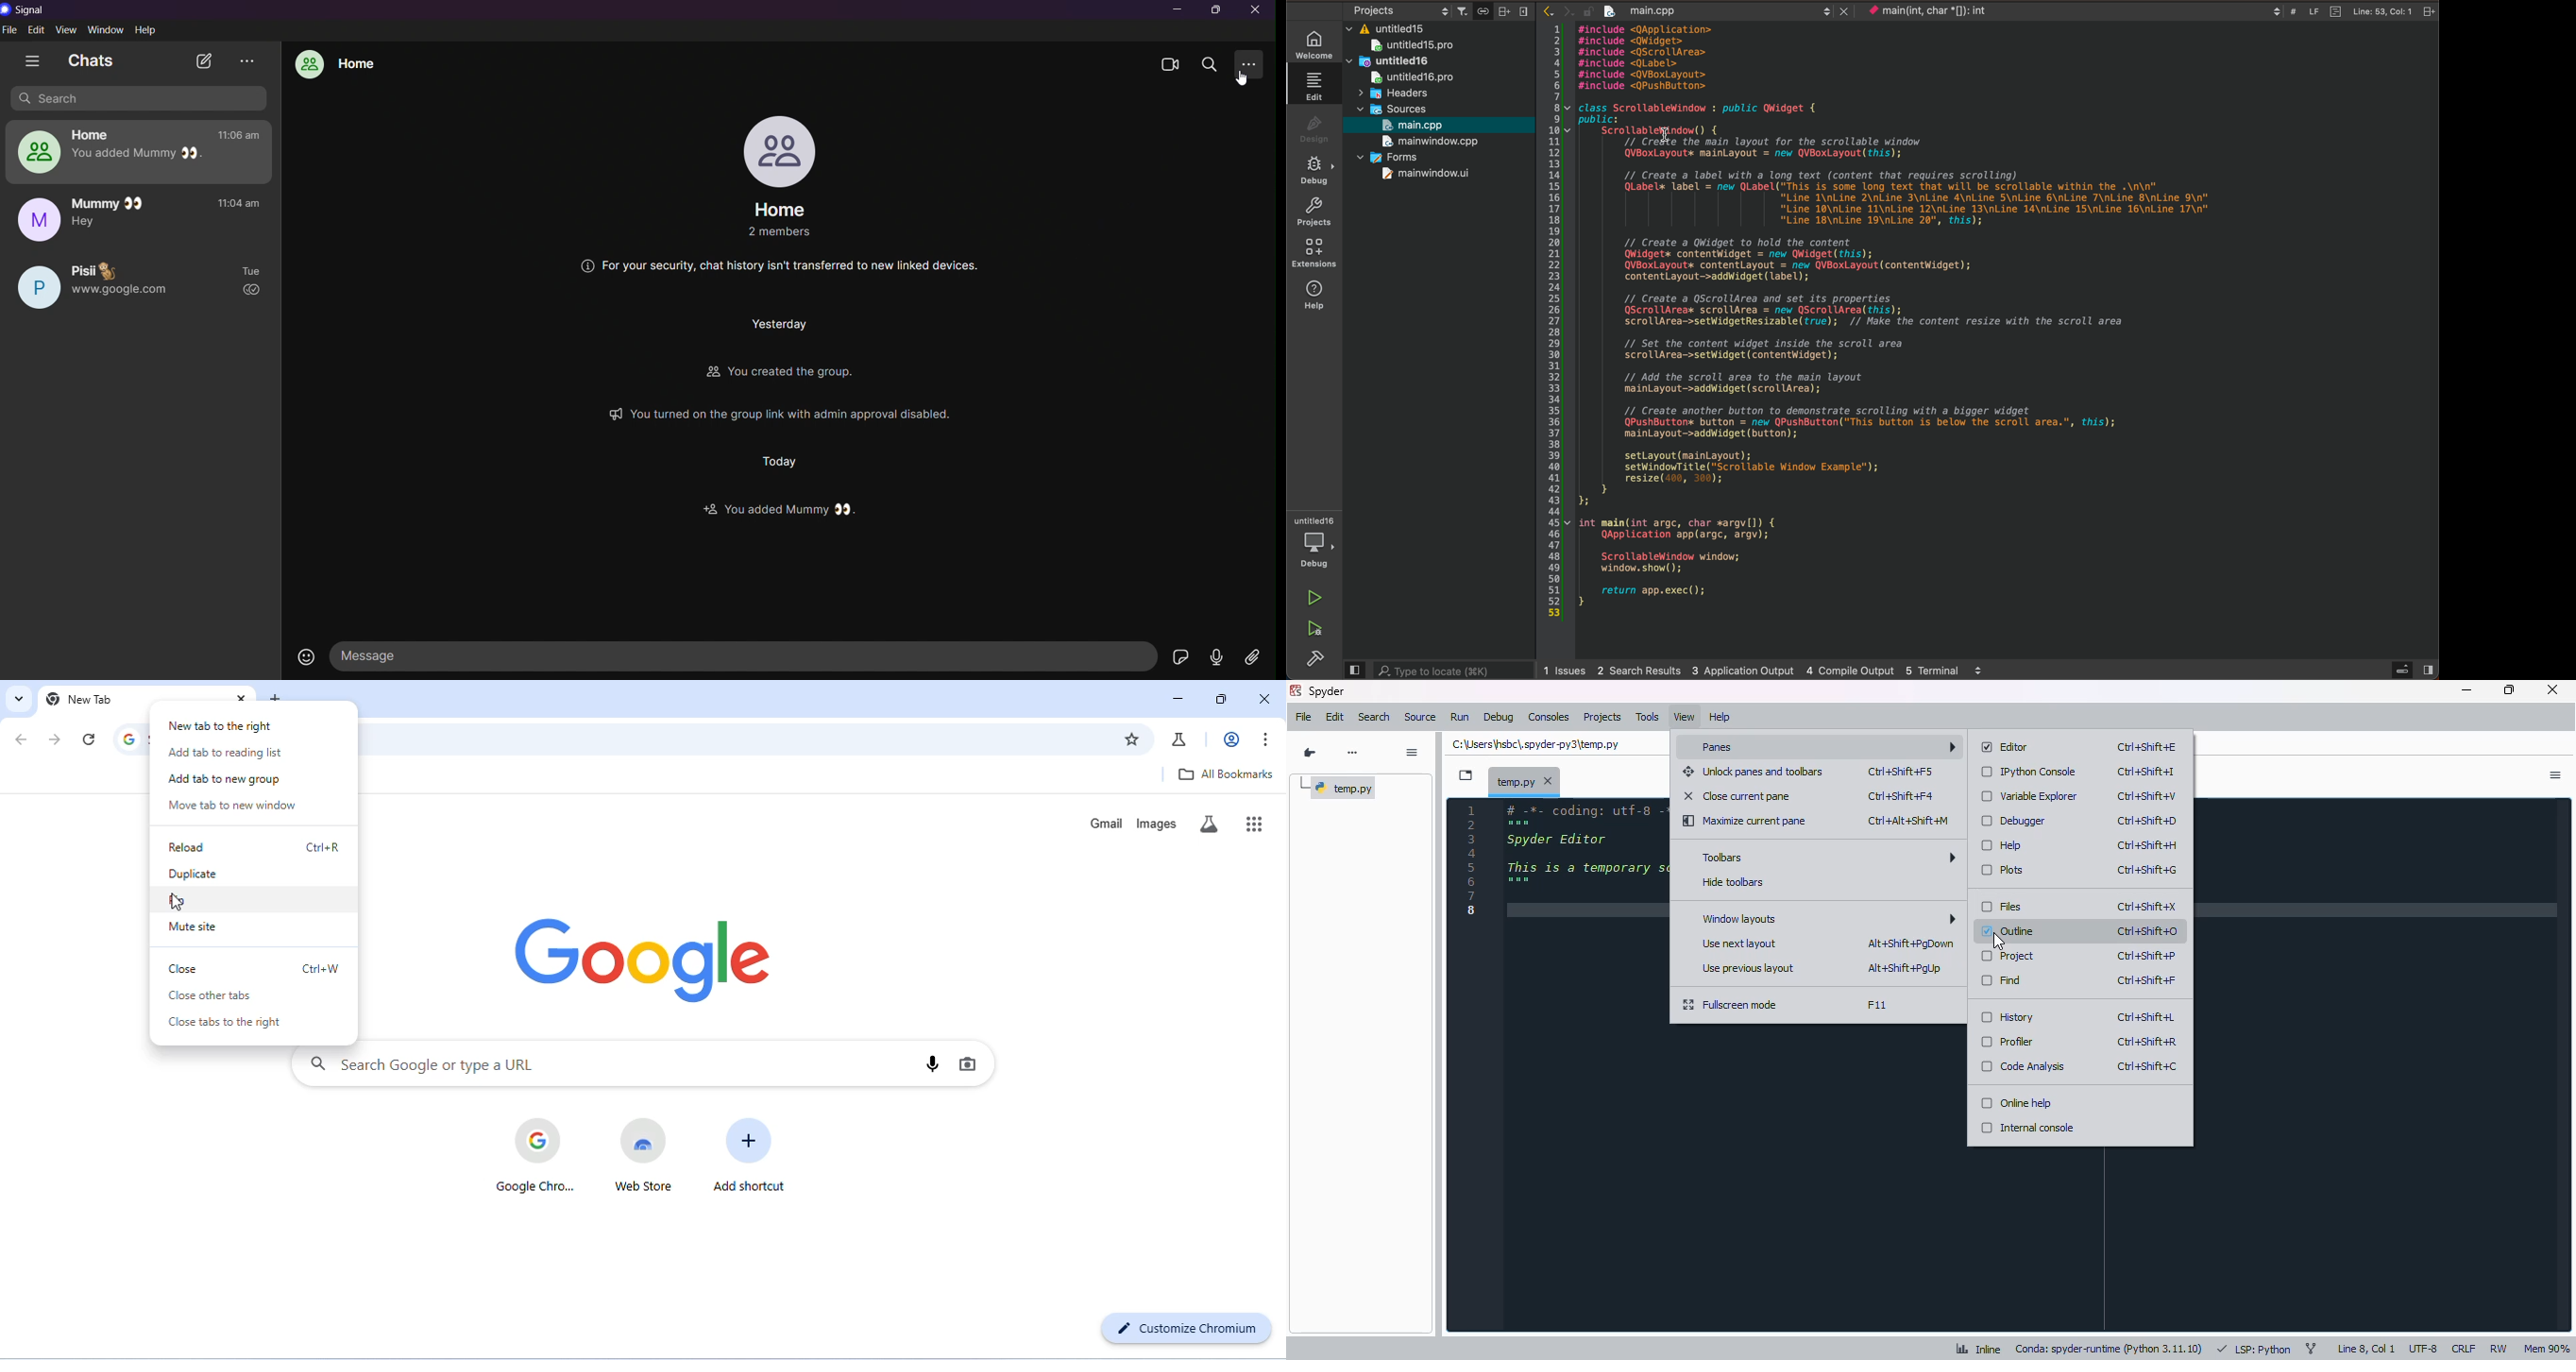  I want to click on maximize, so click(2510, 689).